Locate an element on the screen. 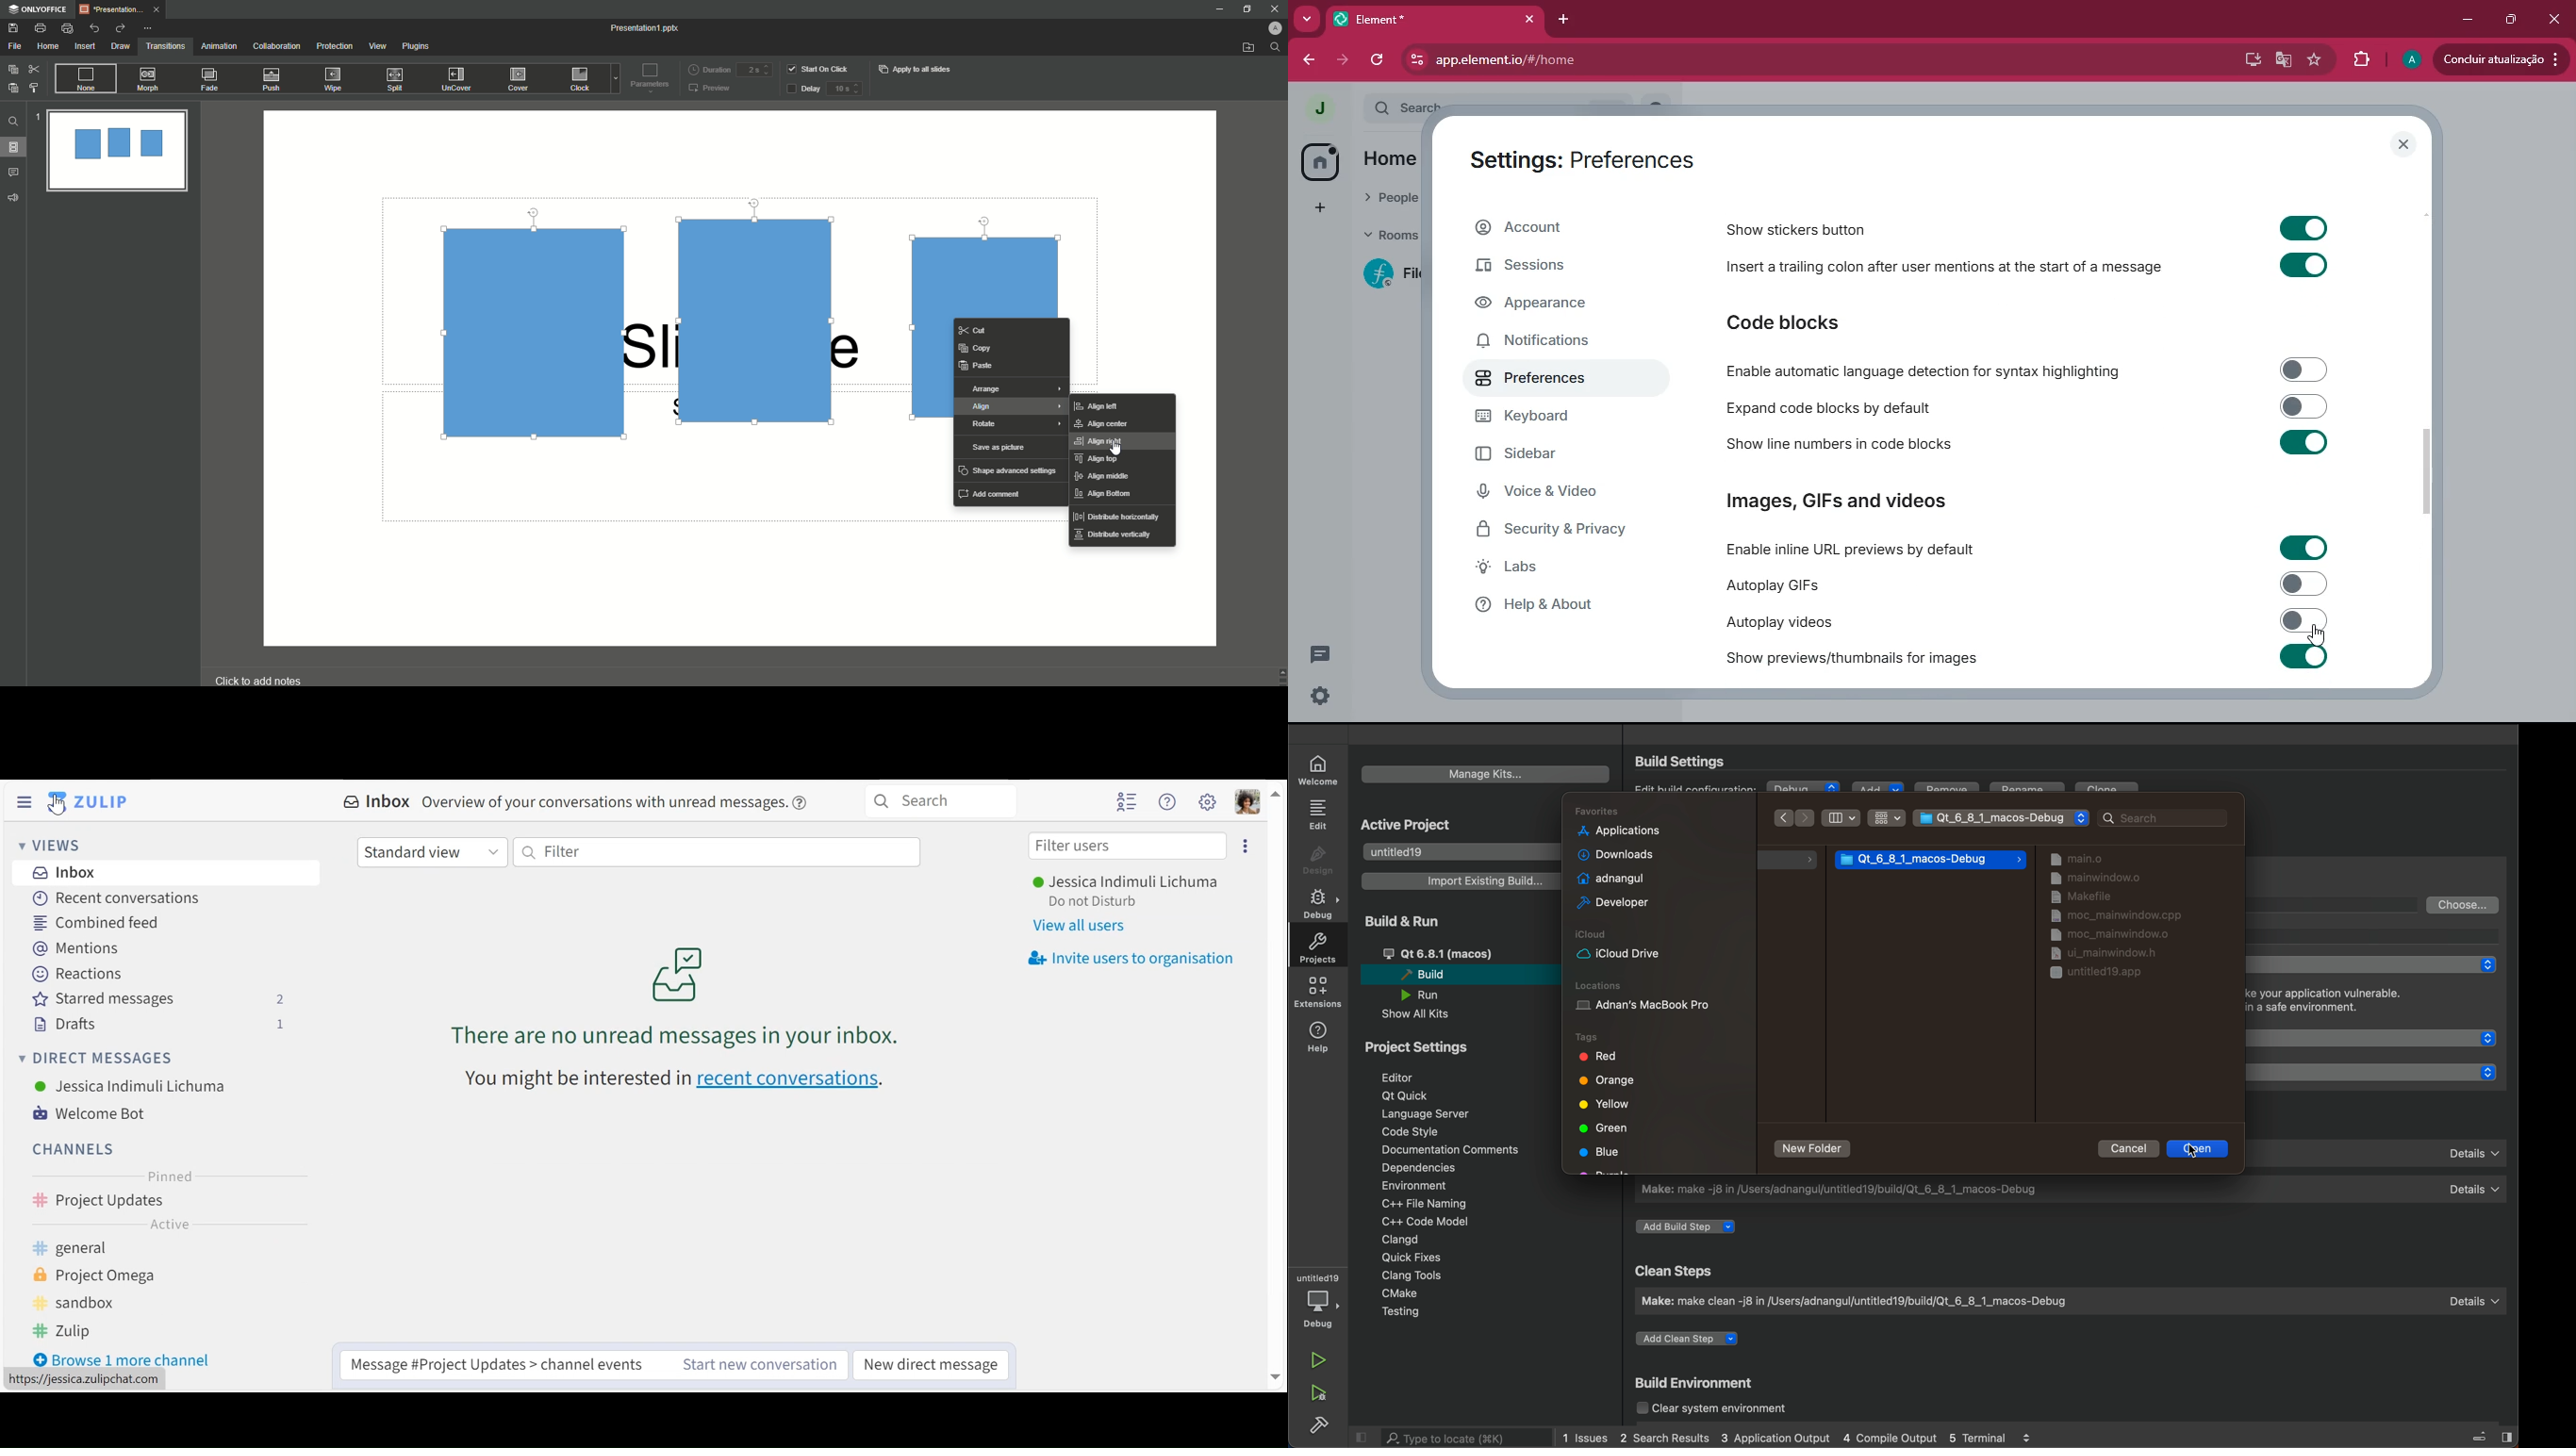 The height and width of the screenshot is (1456, 2576). untitled is located at coordinates (2103, 974).